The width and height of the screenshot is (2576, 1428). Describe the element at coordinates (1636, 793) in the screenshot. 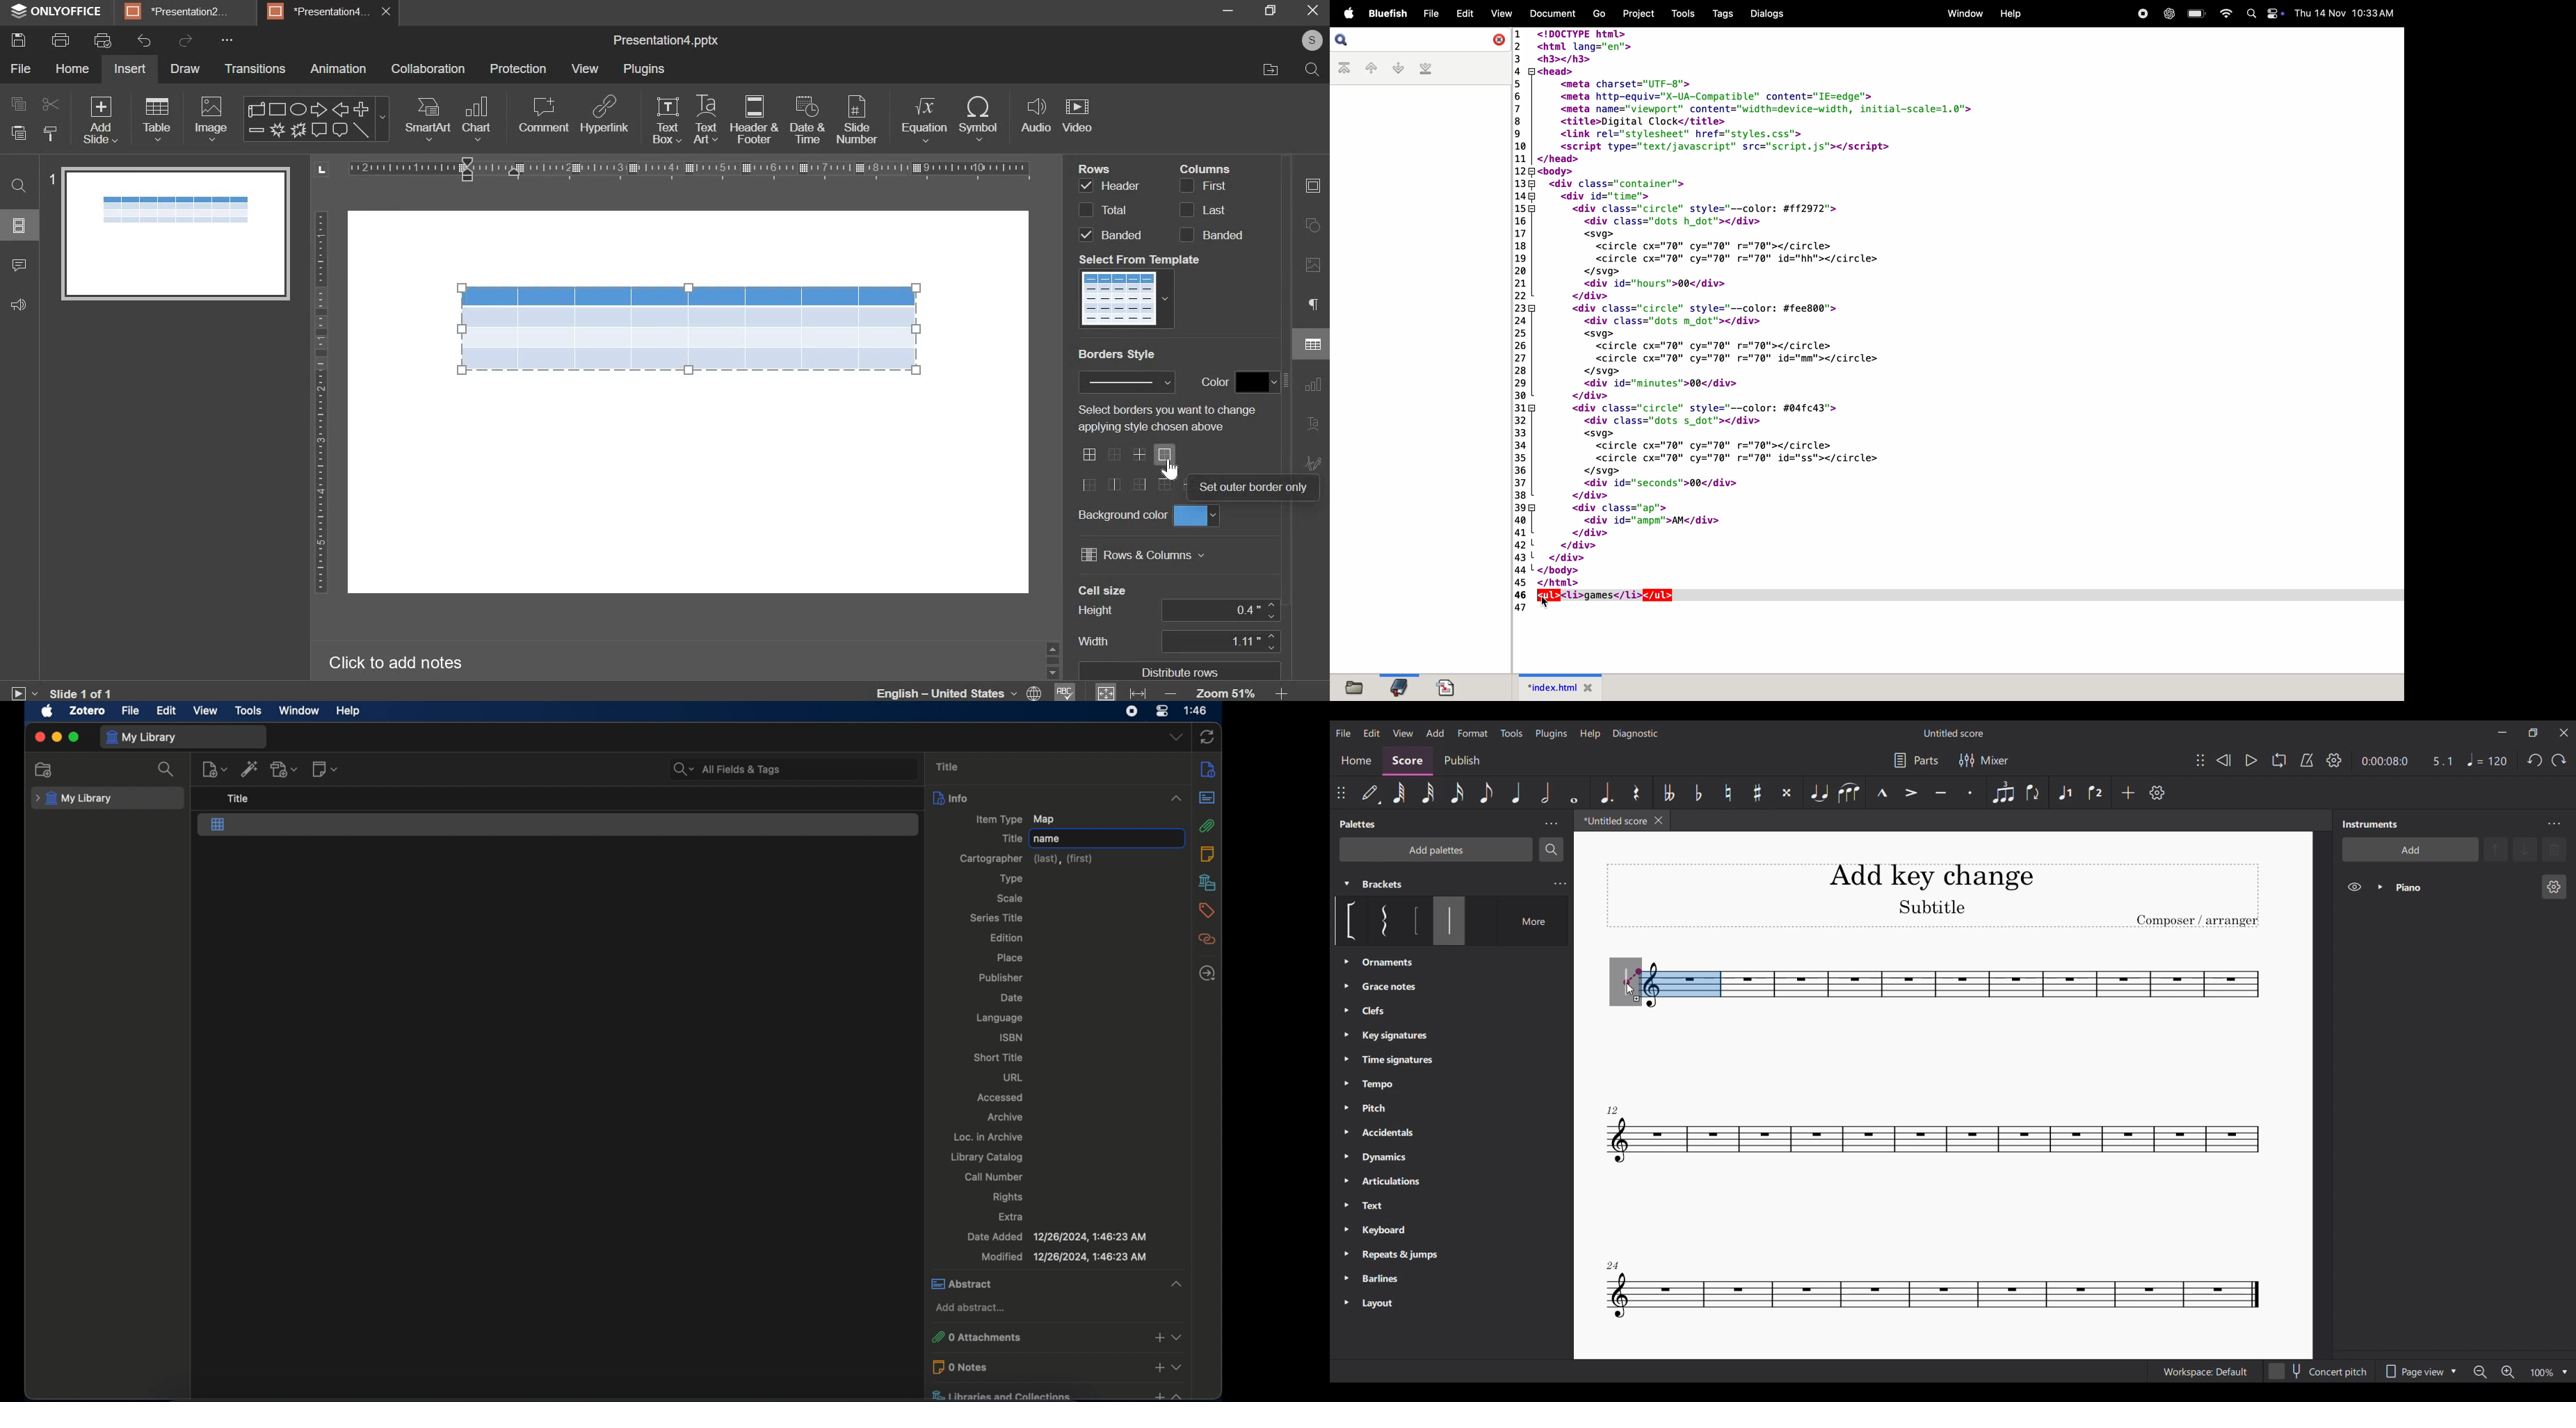

I see `Rest` at that location.